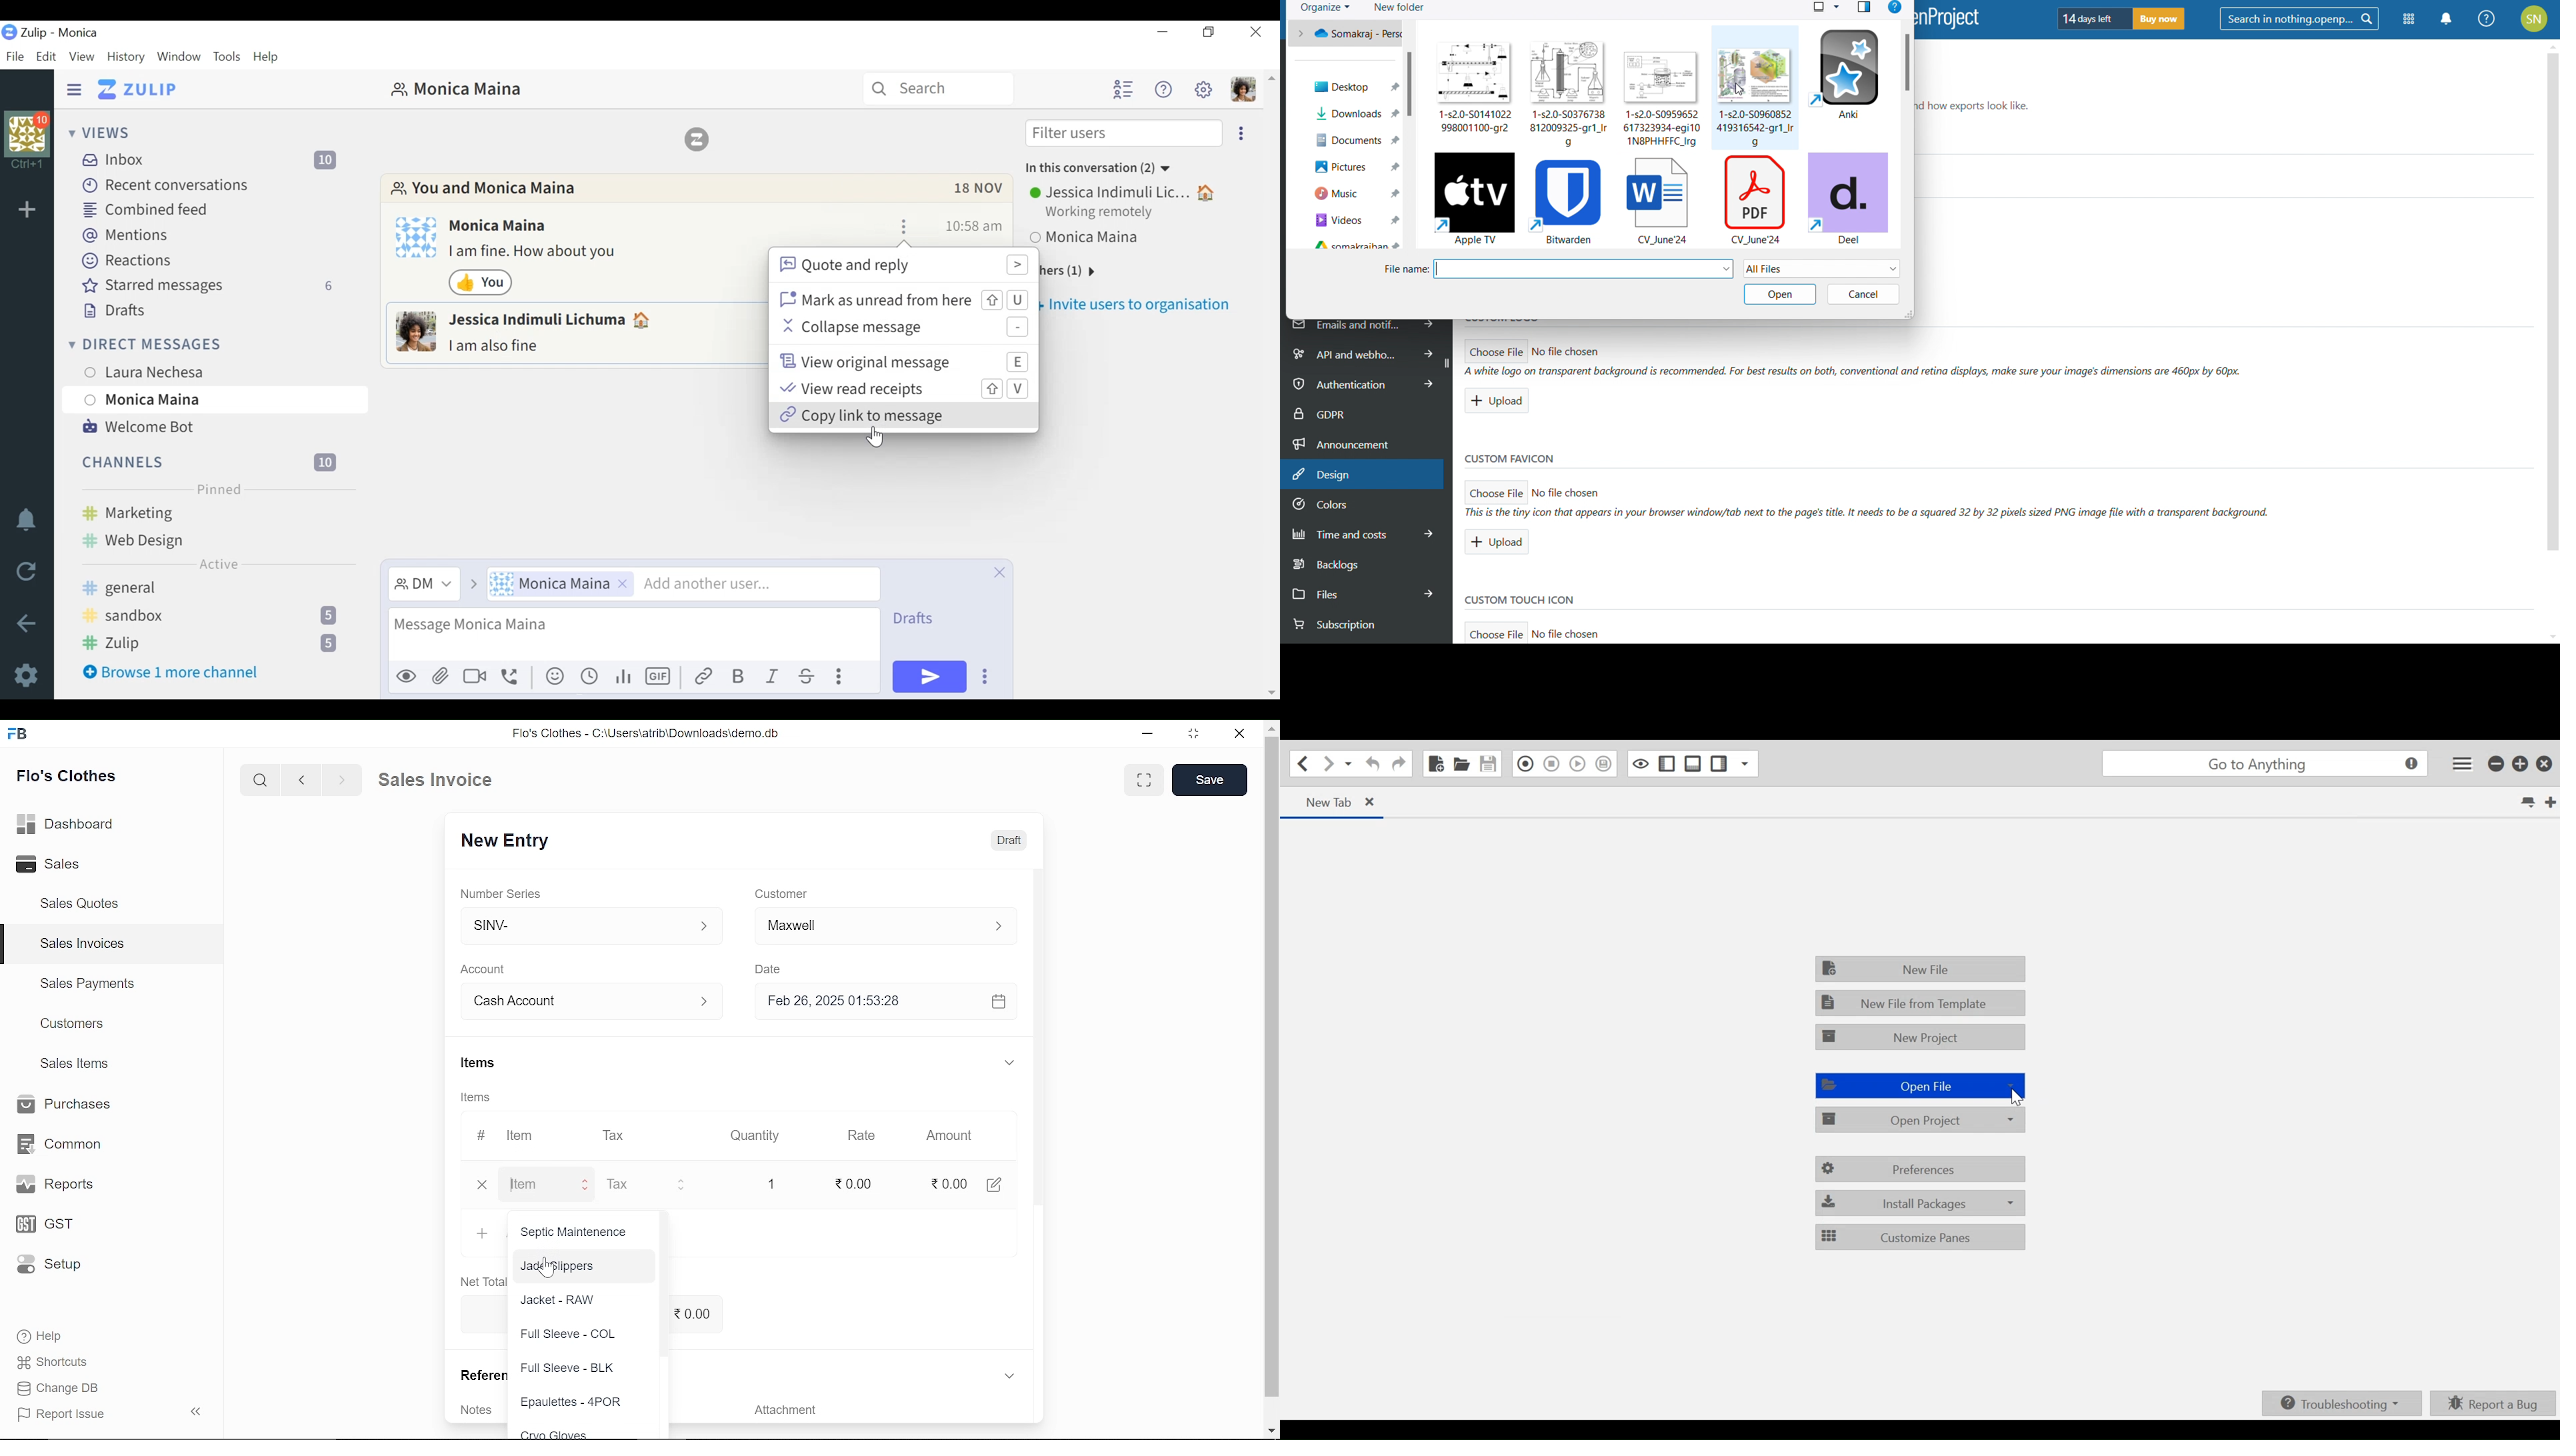  What do you see at coordinates (1101, 241) in the screenshot?
I see `Monica Maina` at bounding box center [1101, 241].